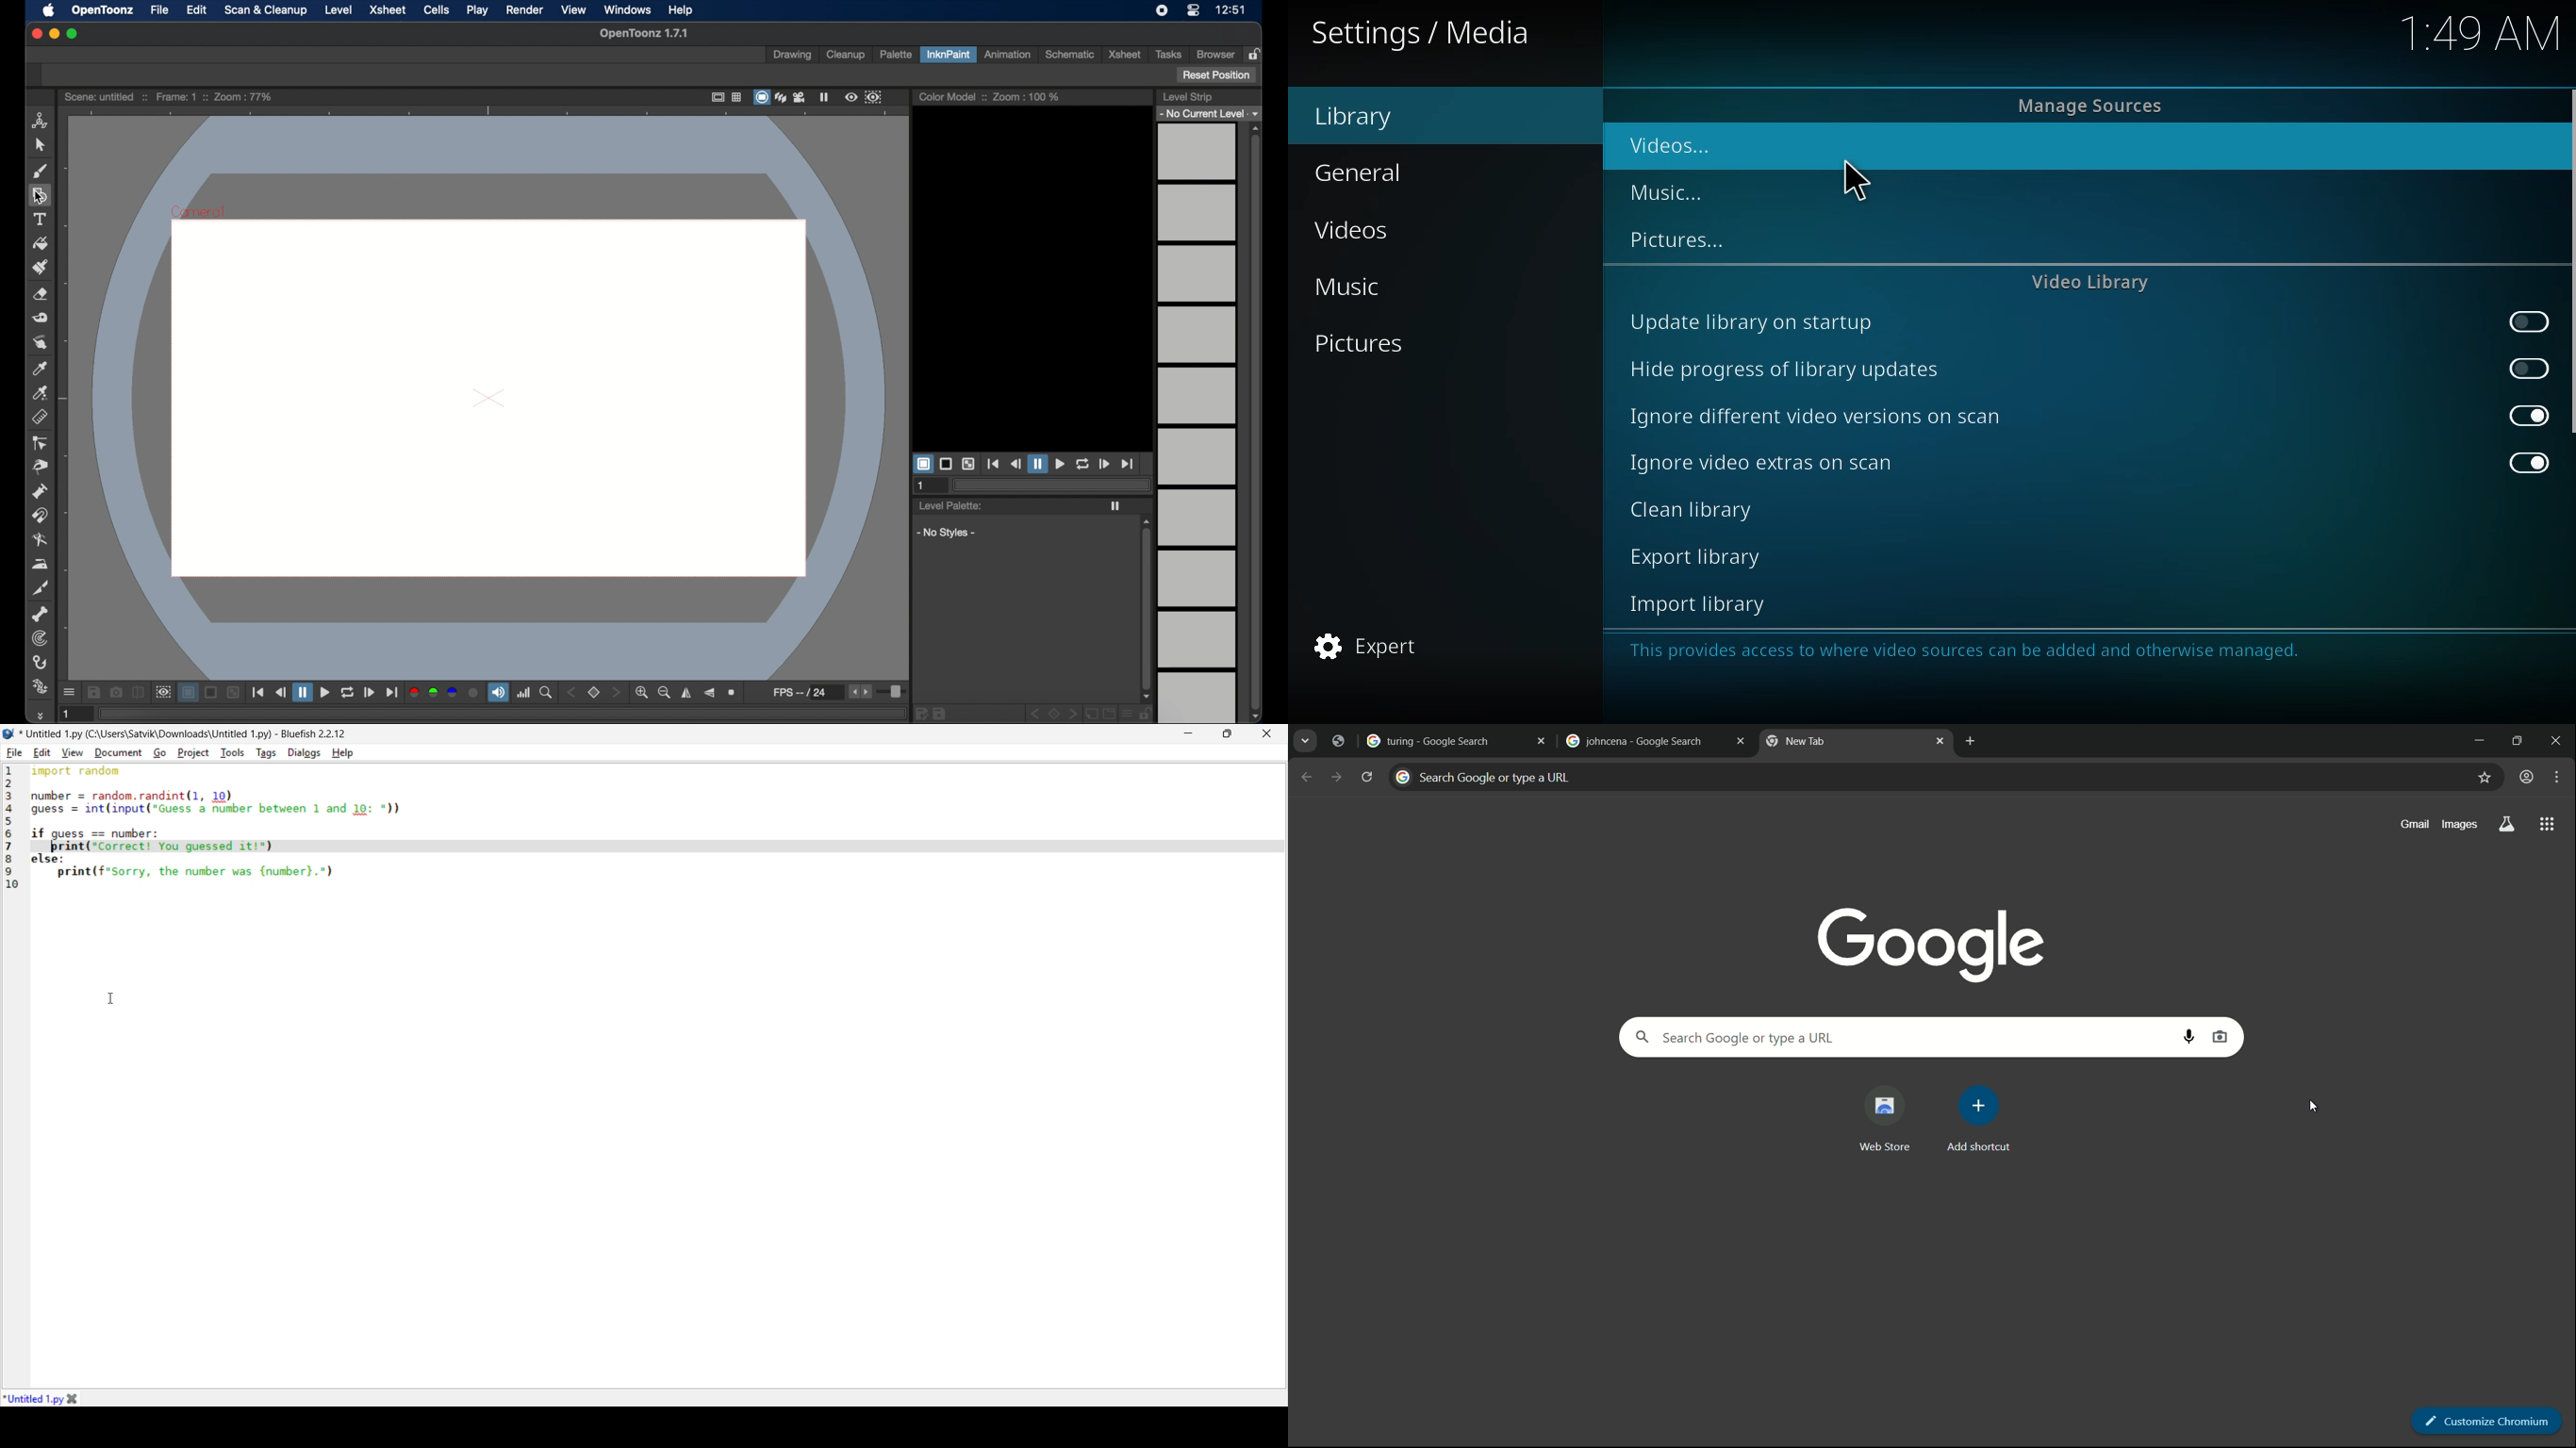 The height and width of the screenshot is (1456, 2576). I want to click on checkered background, so click(233, 692).